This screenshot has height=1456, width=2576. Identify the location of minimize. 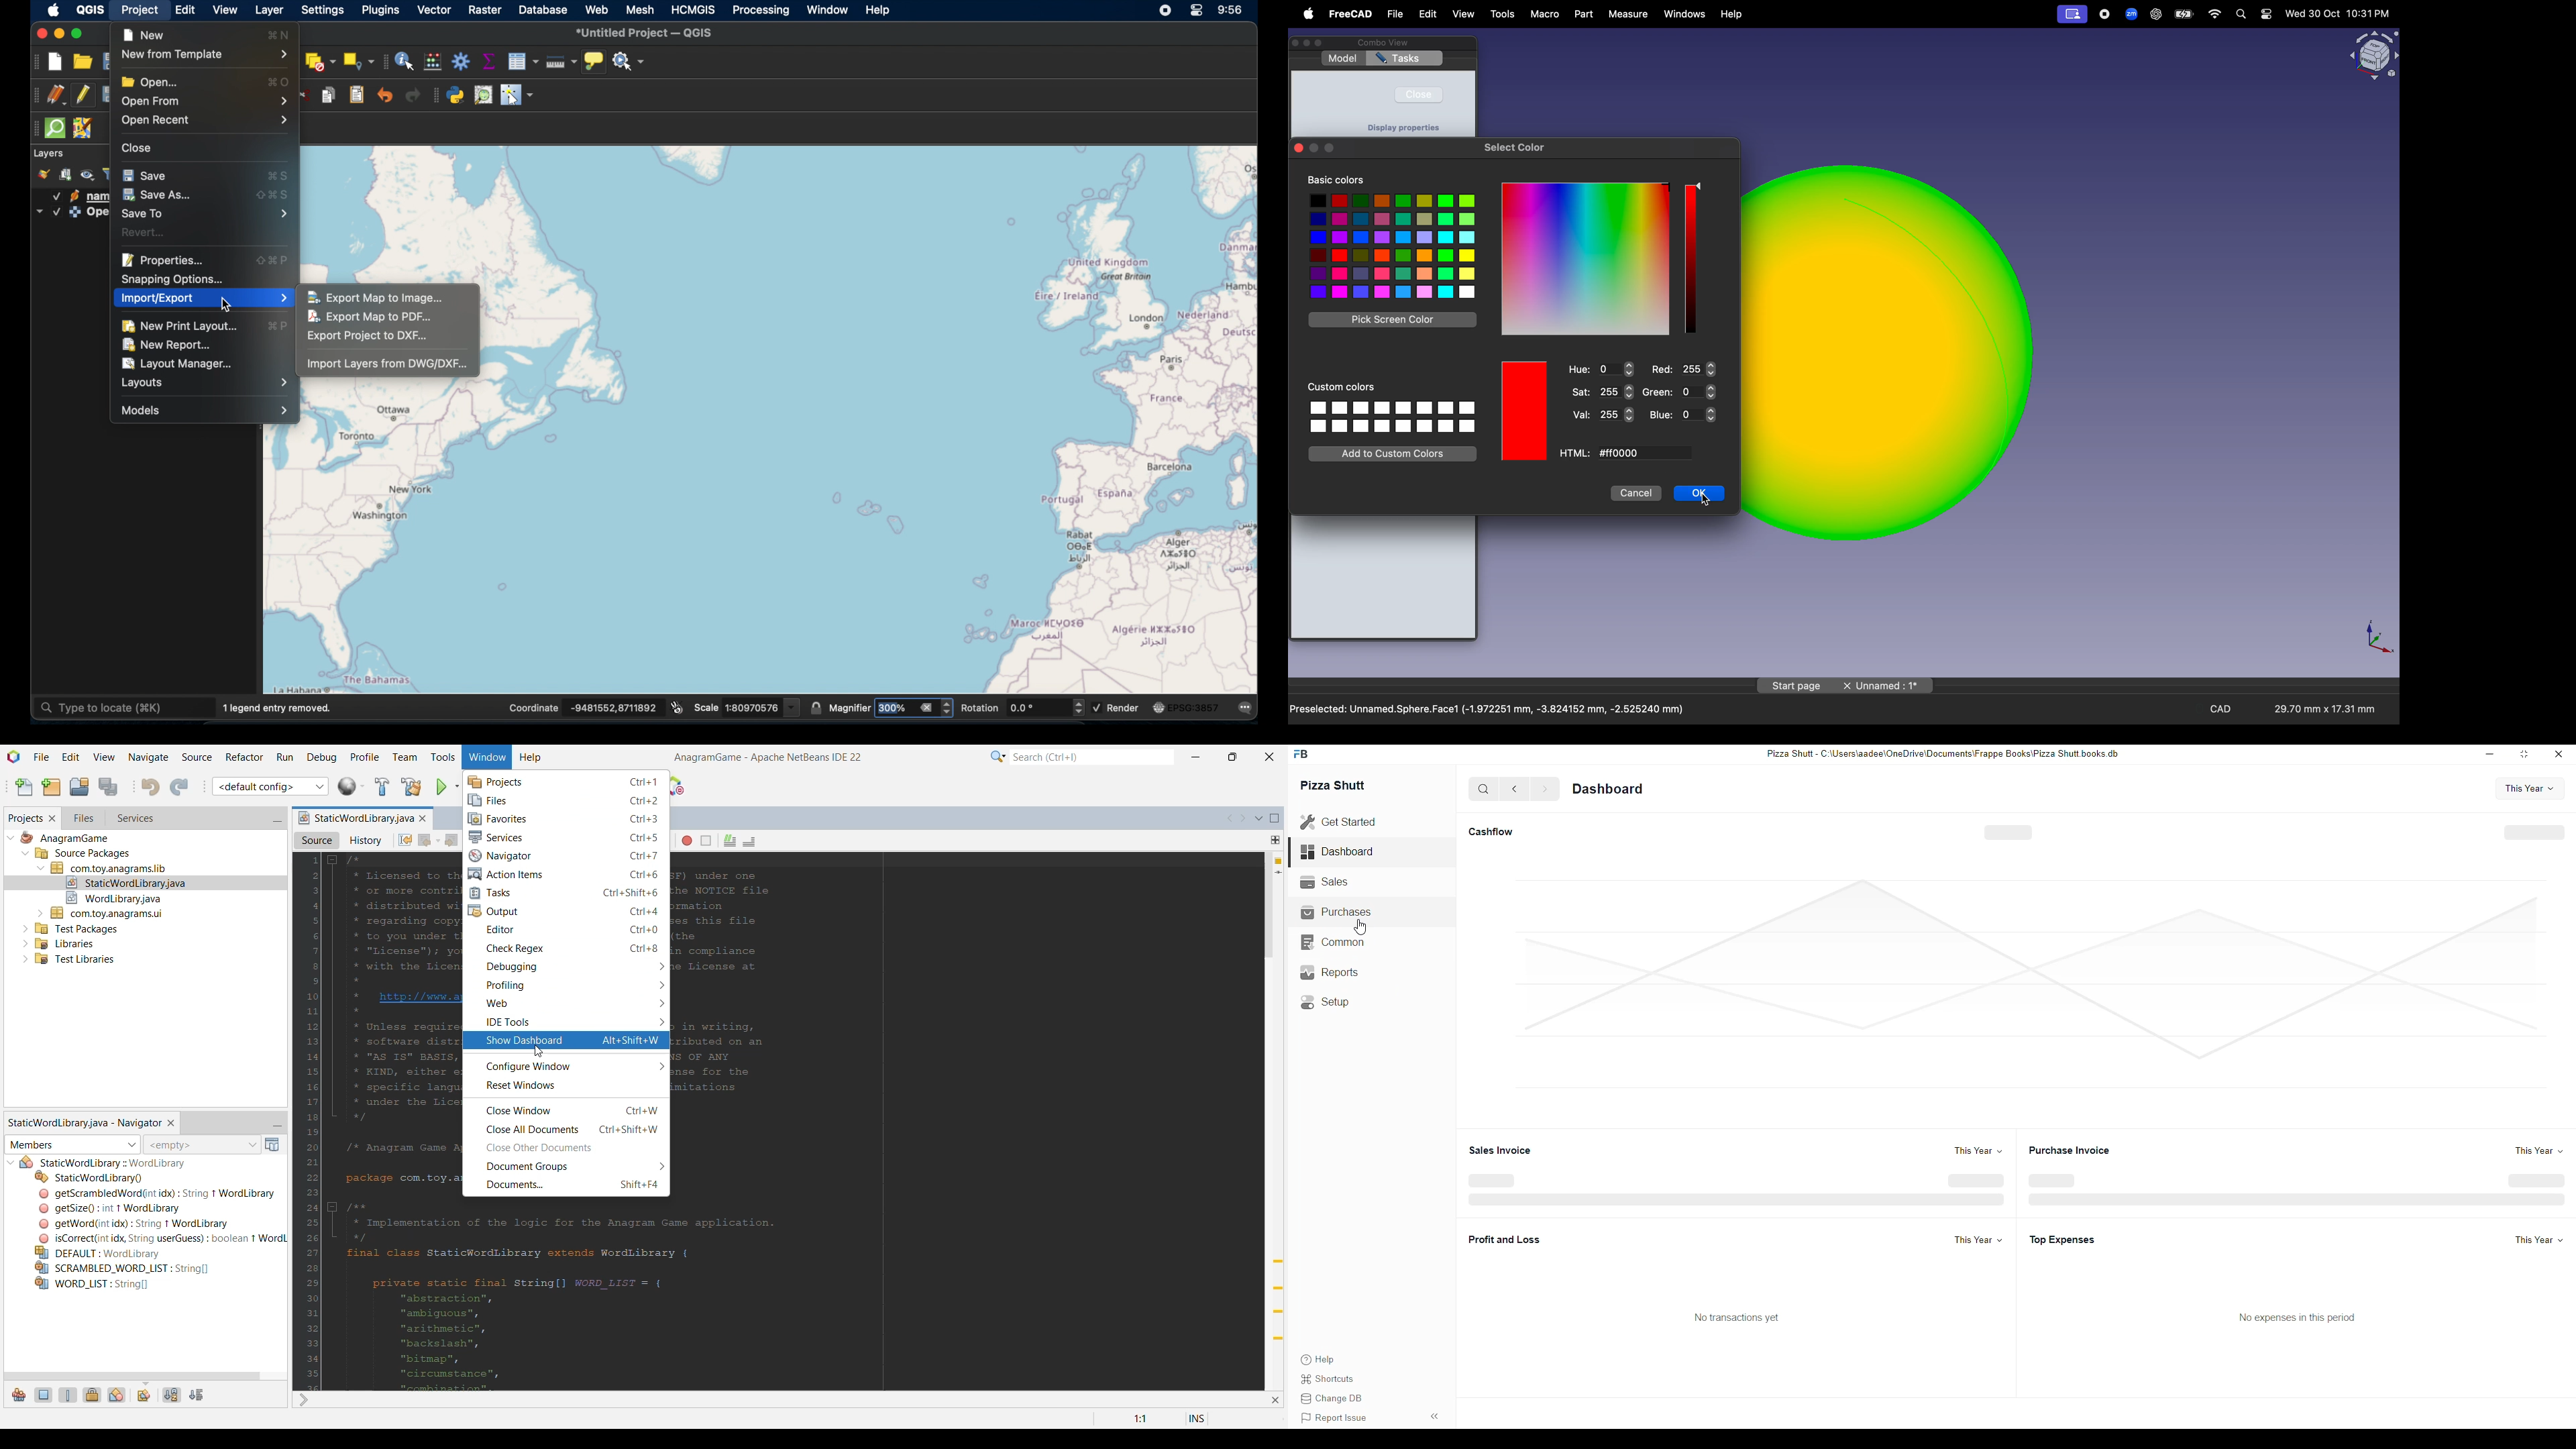
(1308, 43).